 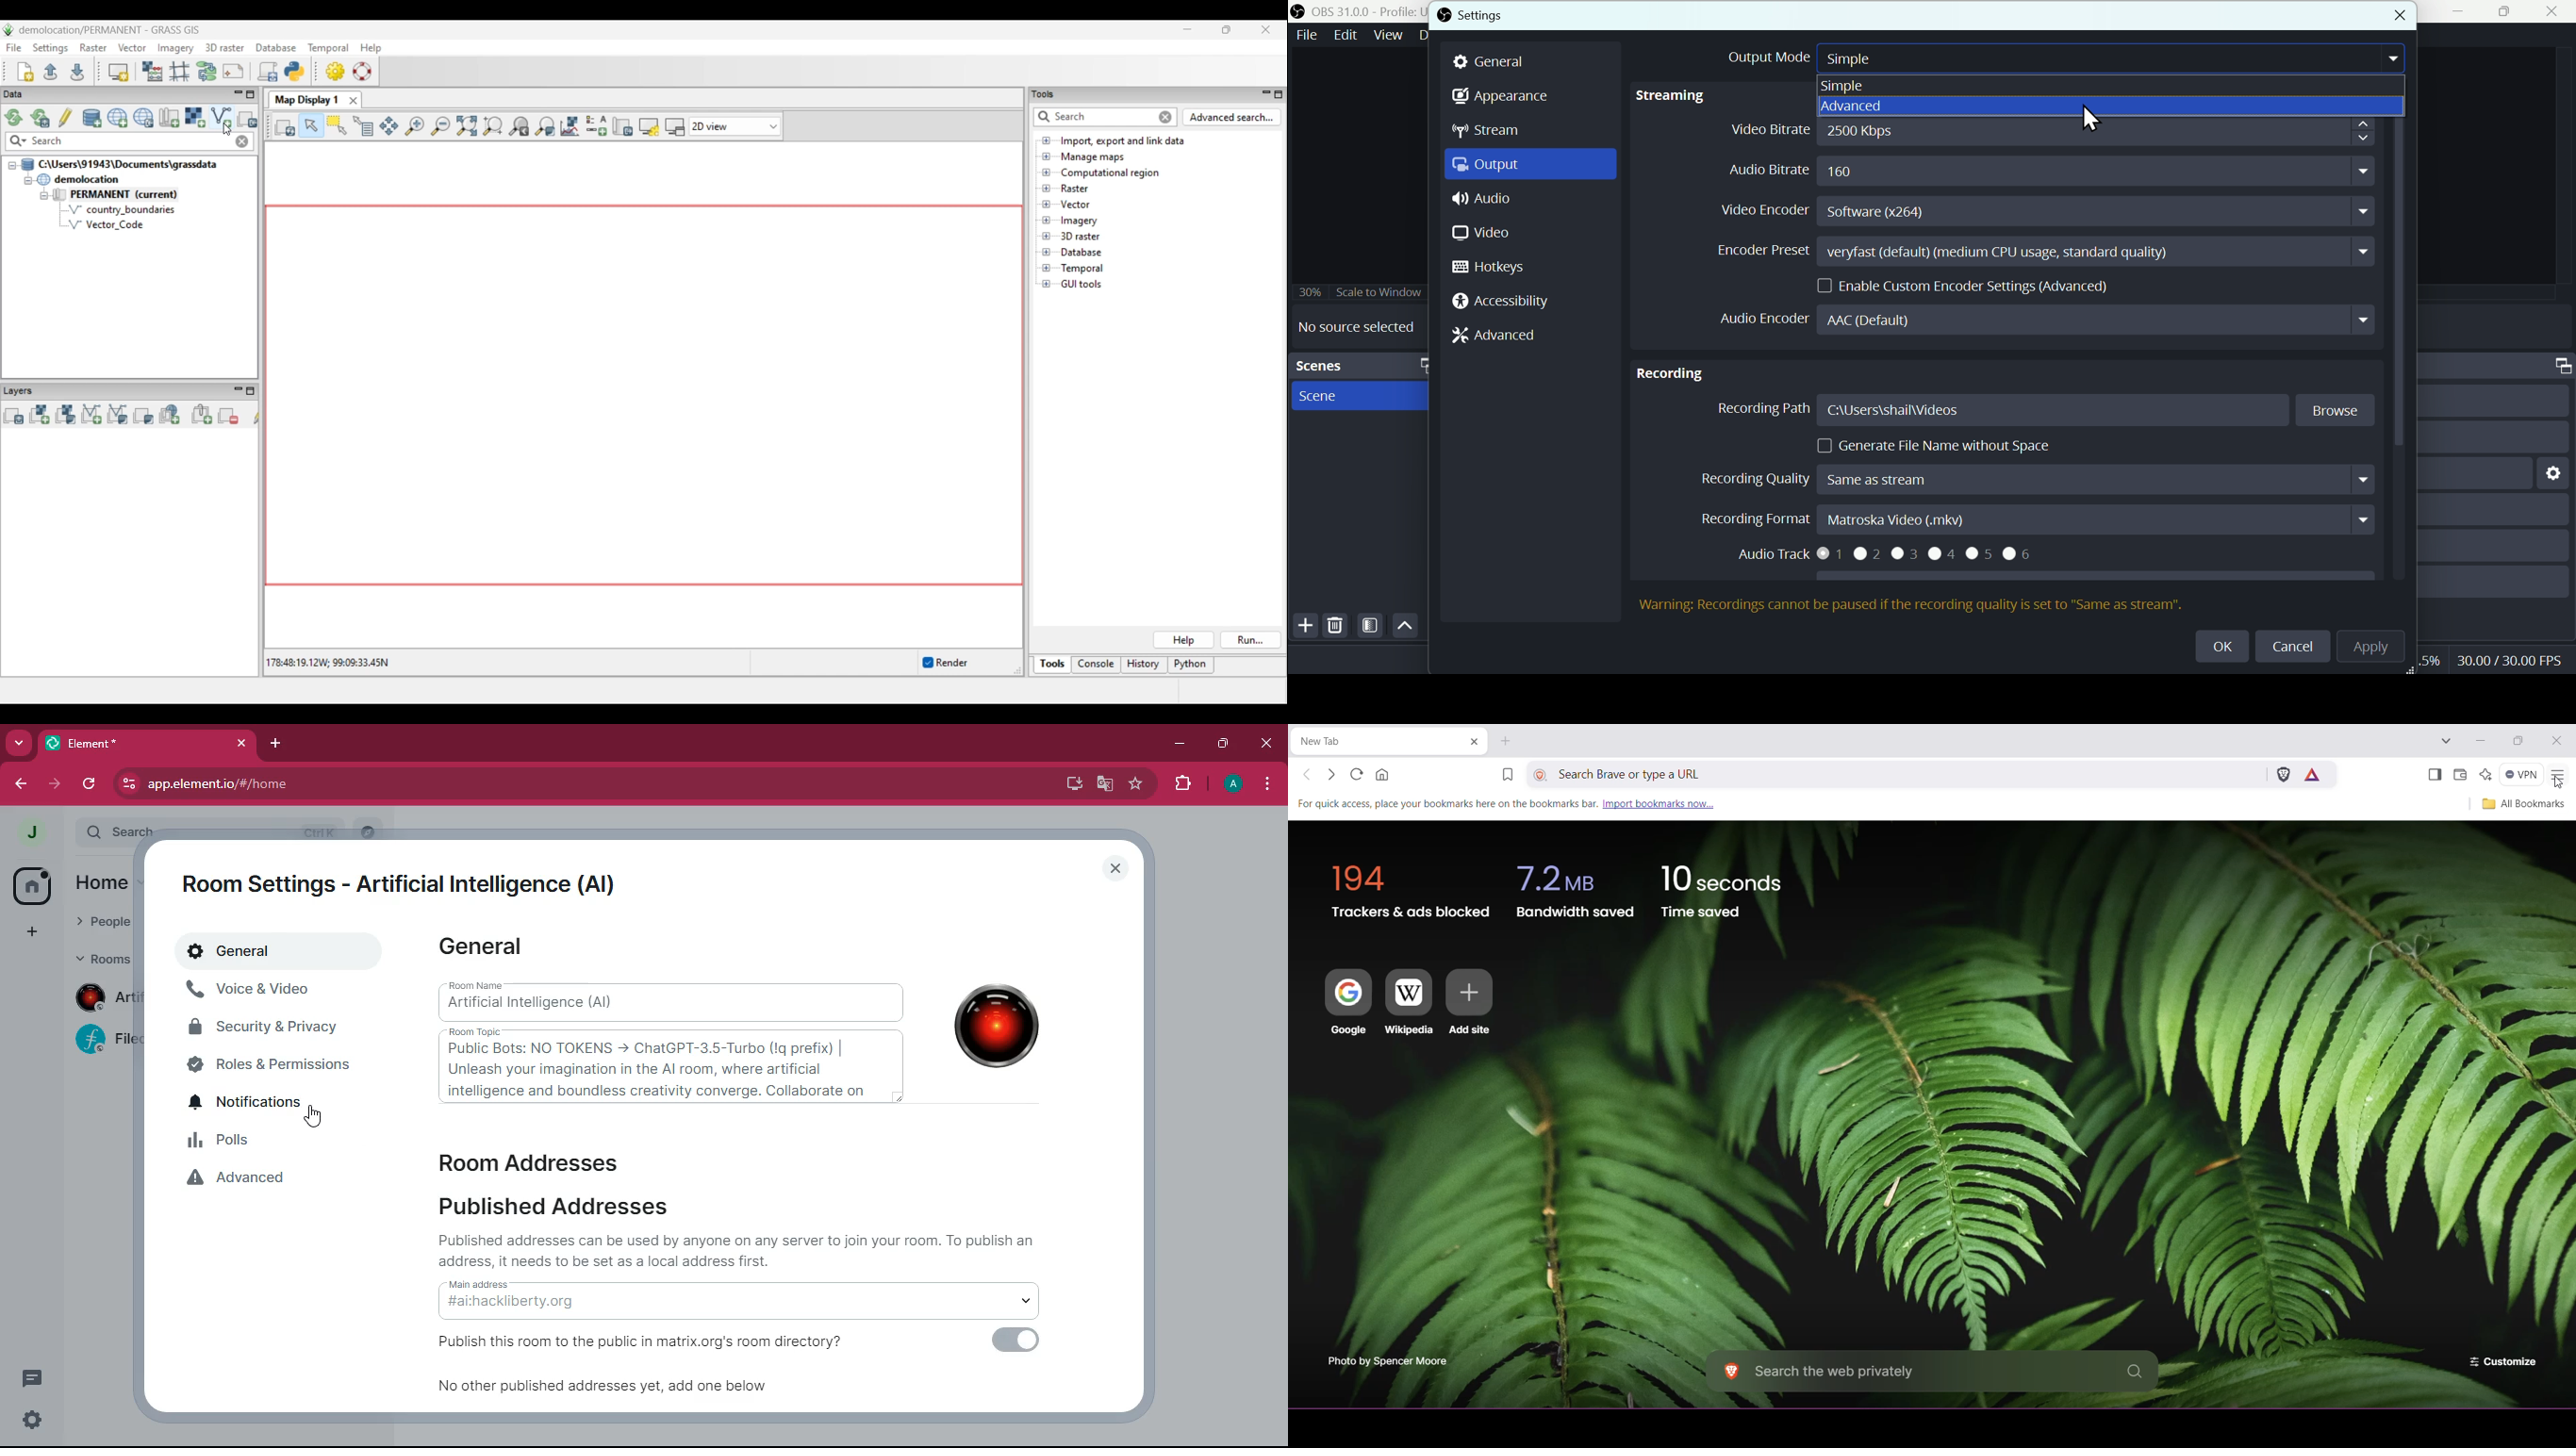 I want to click on Wikipedia, so click(x=1409, y=1004).